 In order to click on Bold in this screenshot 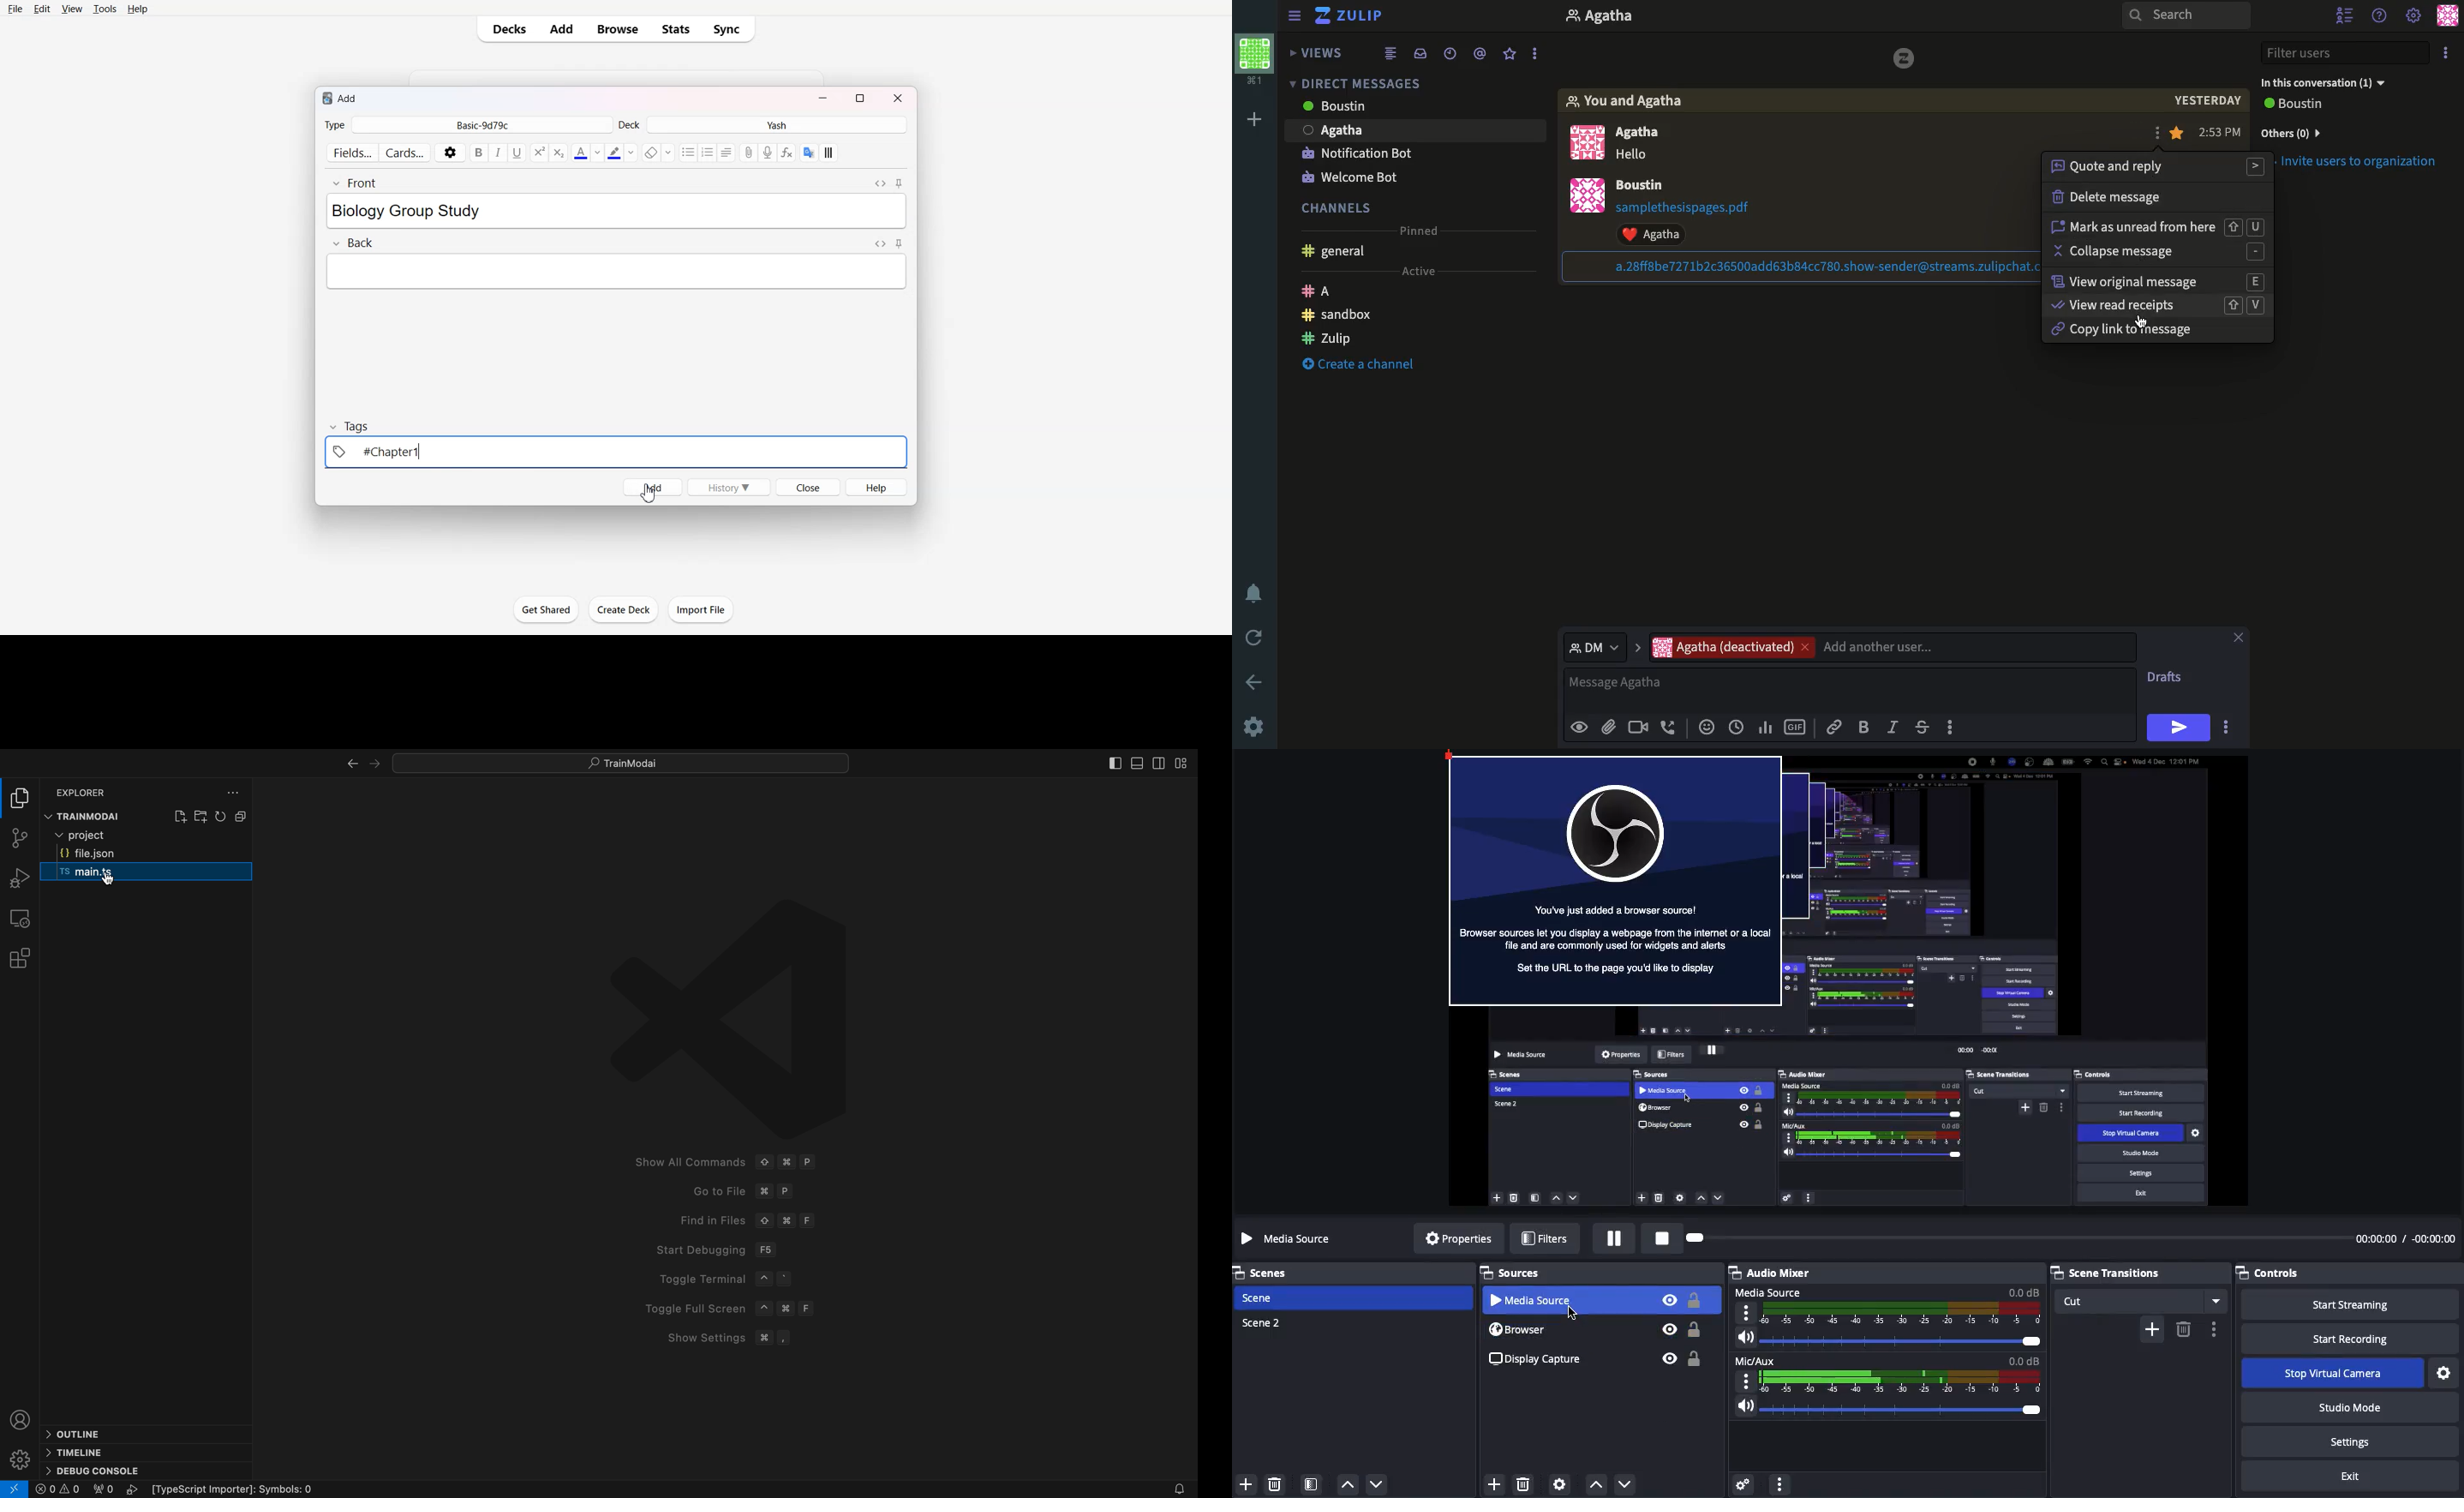, I will do `click(479, 153)`.